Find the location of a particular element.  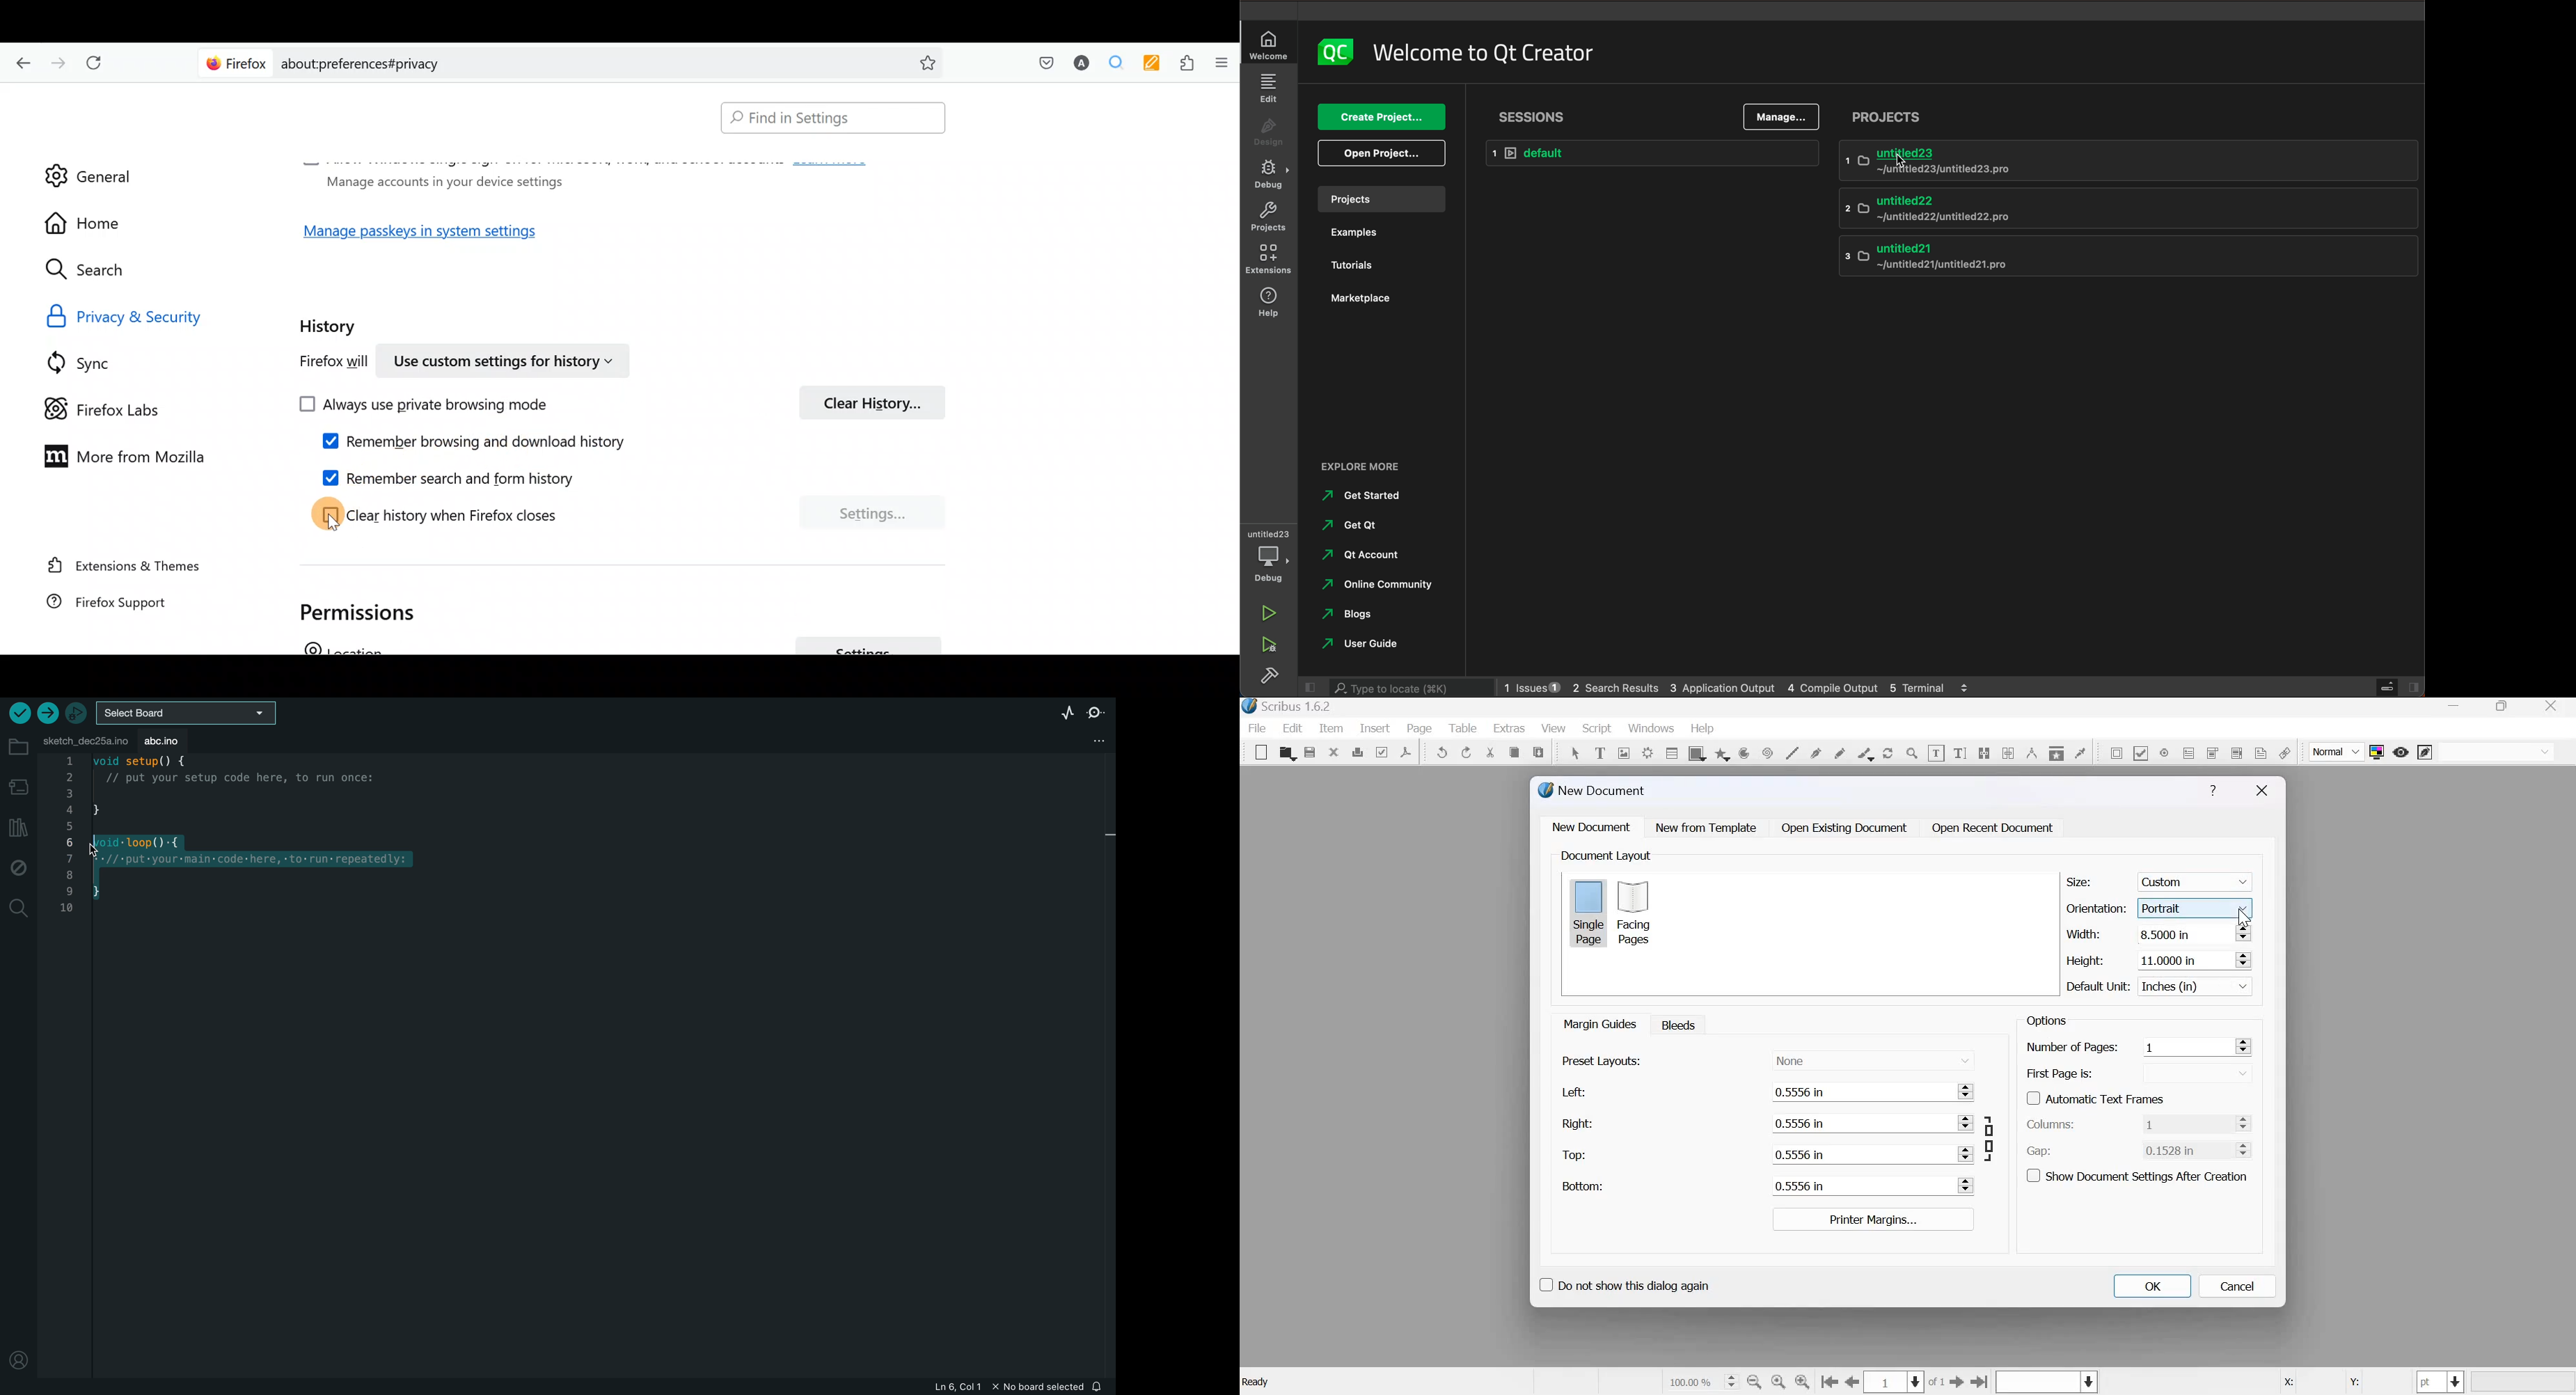

Copy item properties is located at coordinates (2055, 751).